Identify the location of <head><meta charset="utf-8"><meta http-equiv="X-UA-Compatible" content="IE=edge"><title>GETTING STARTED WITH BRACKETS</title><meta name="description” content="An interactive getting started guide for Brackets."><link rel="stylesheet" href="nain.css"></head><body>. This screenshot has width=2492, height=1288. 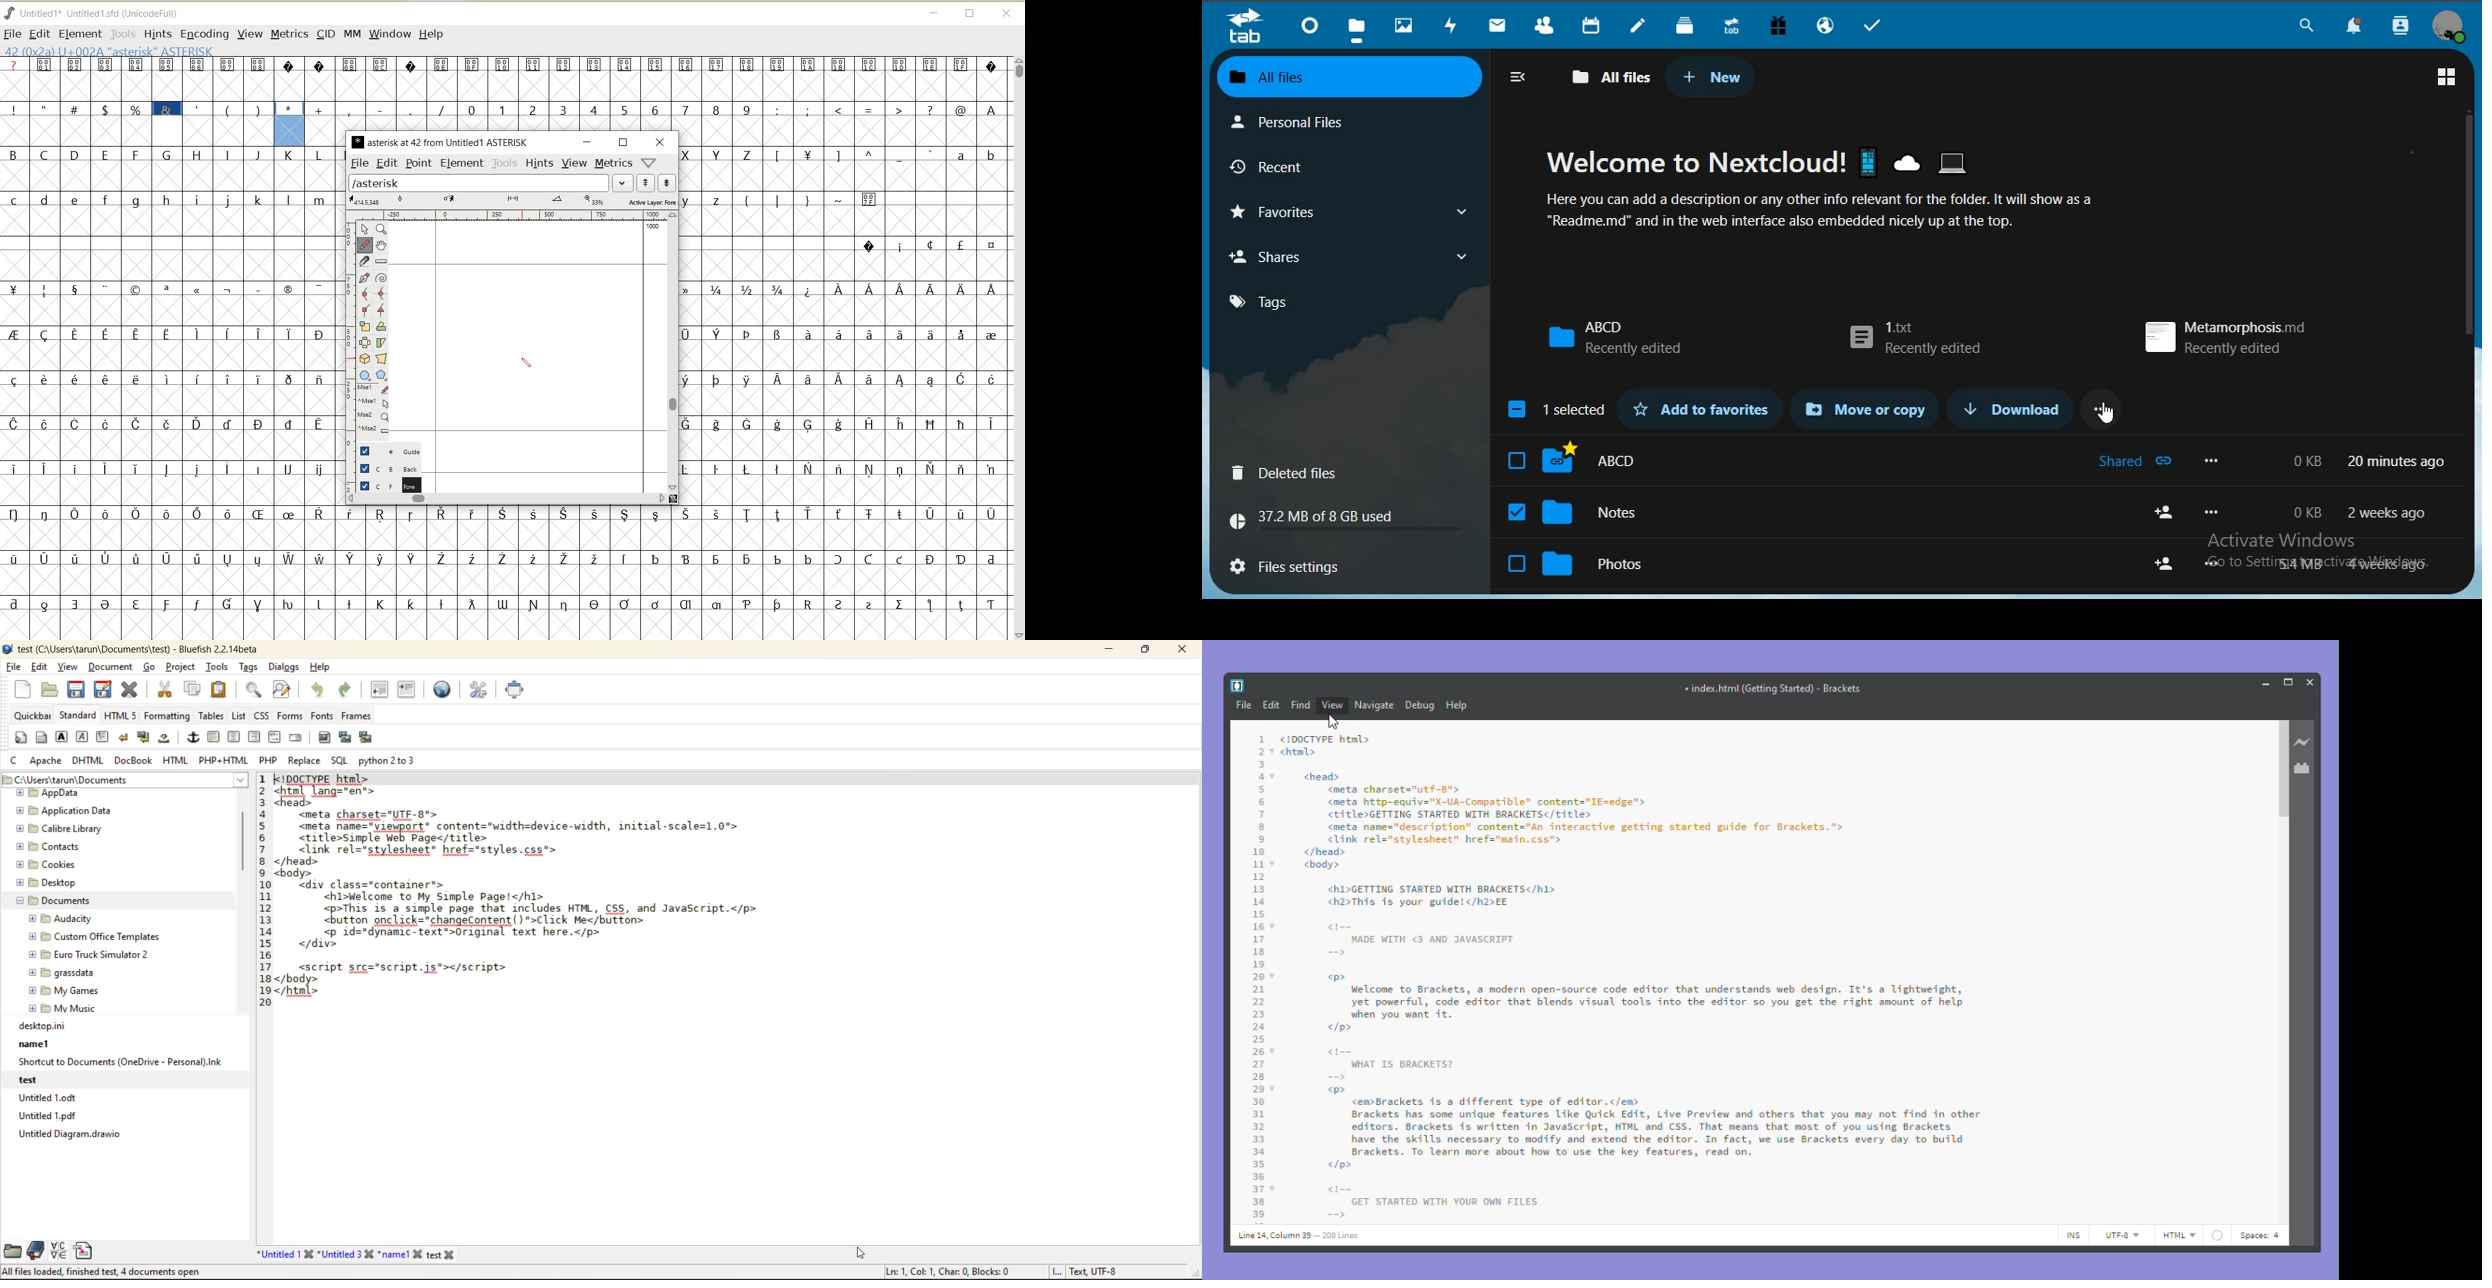
(1572, 822).